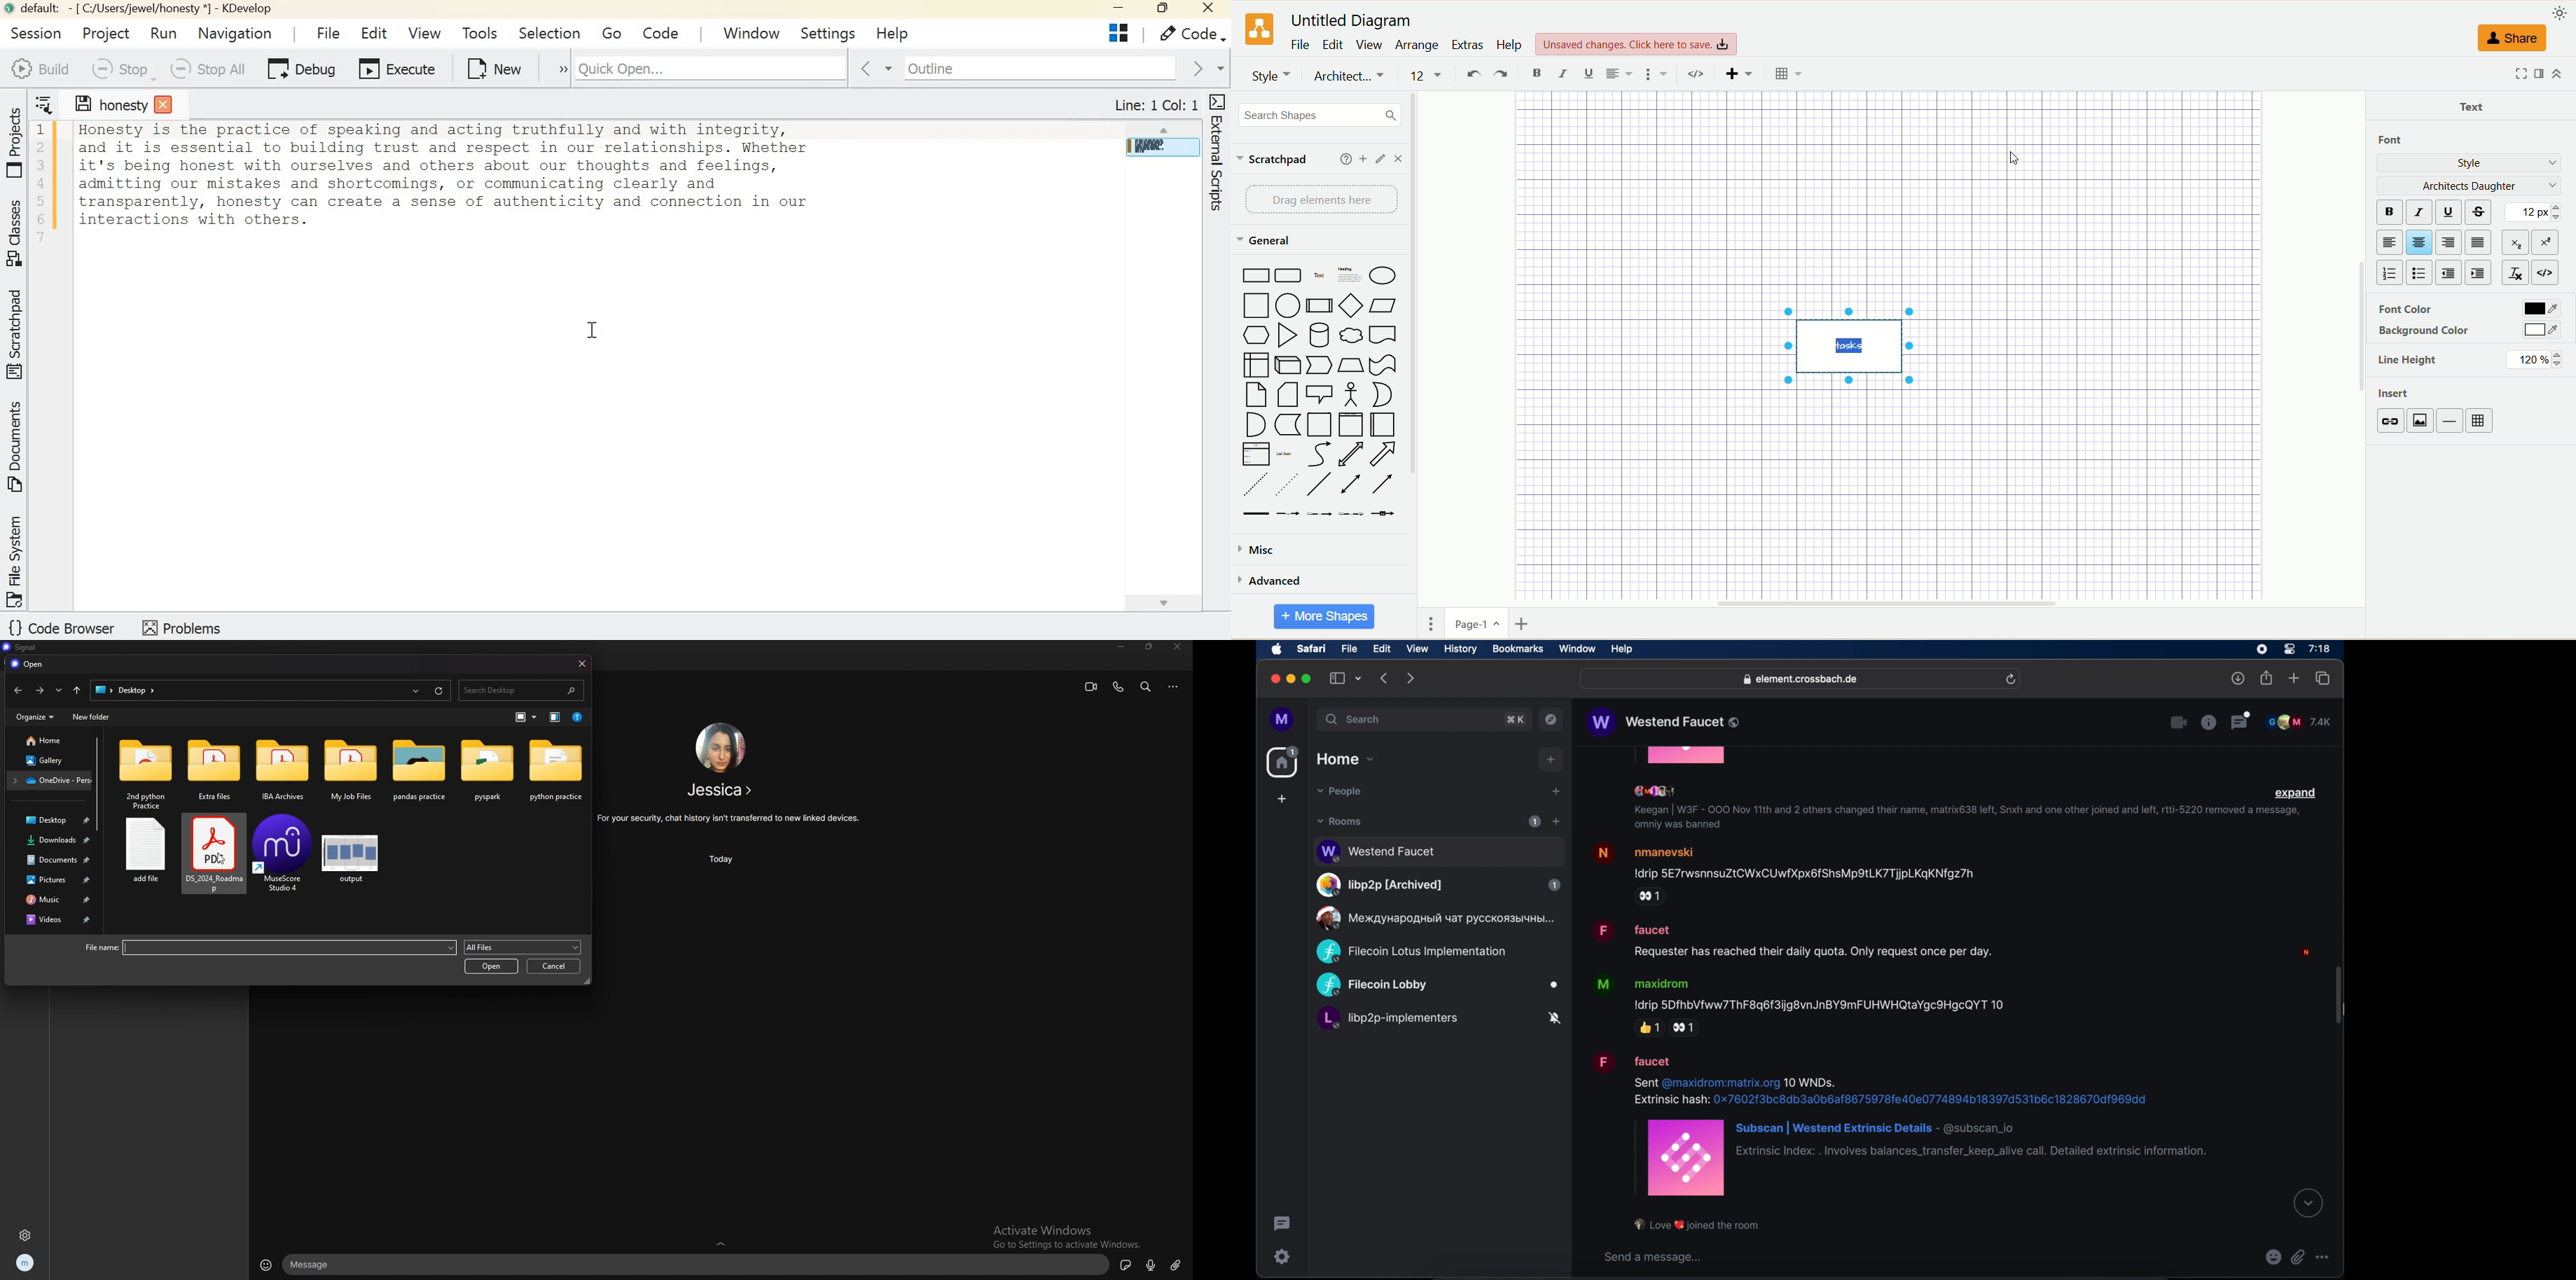  What do you see at coordinates (1319, 425) in the screenshot?
I see `Page` at bounding box center [1319, 425].